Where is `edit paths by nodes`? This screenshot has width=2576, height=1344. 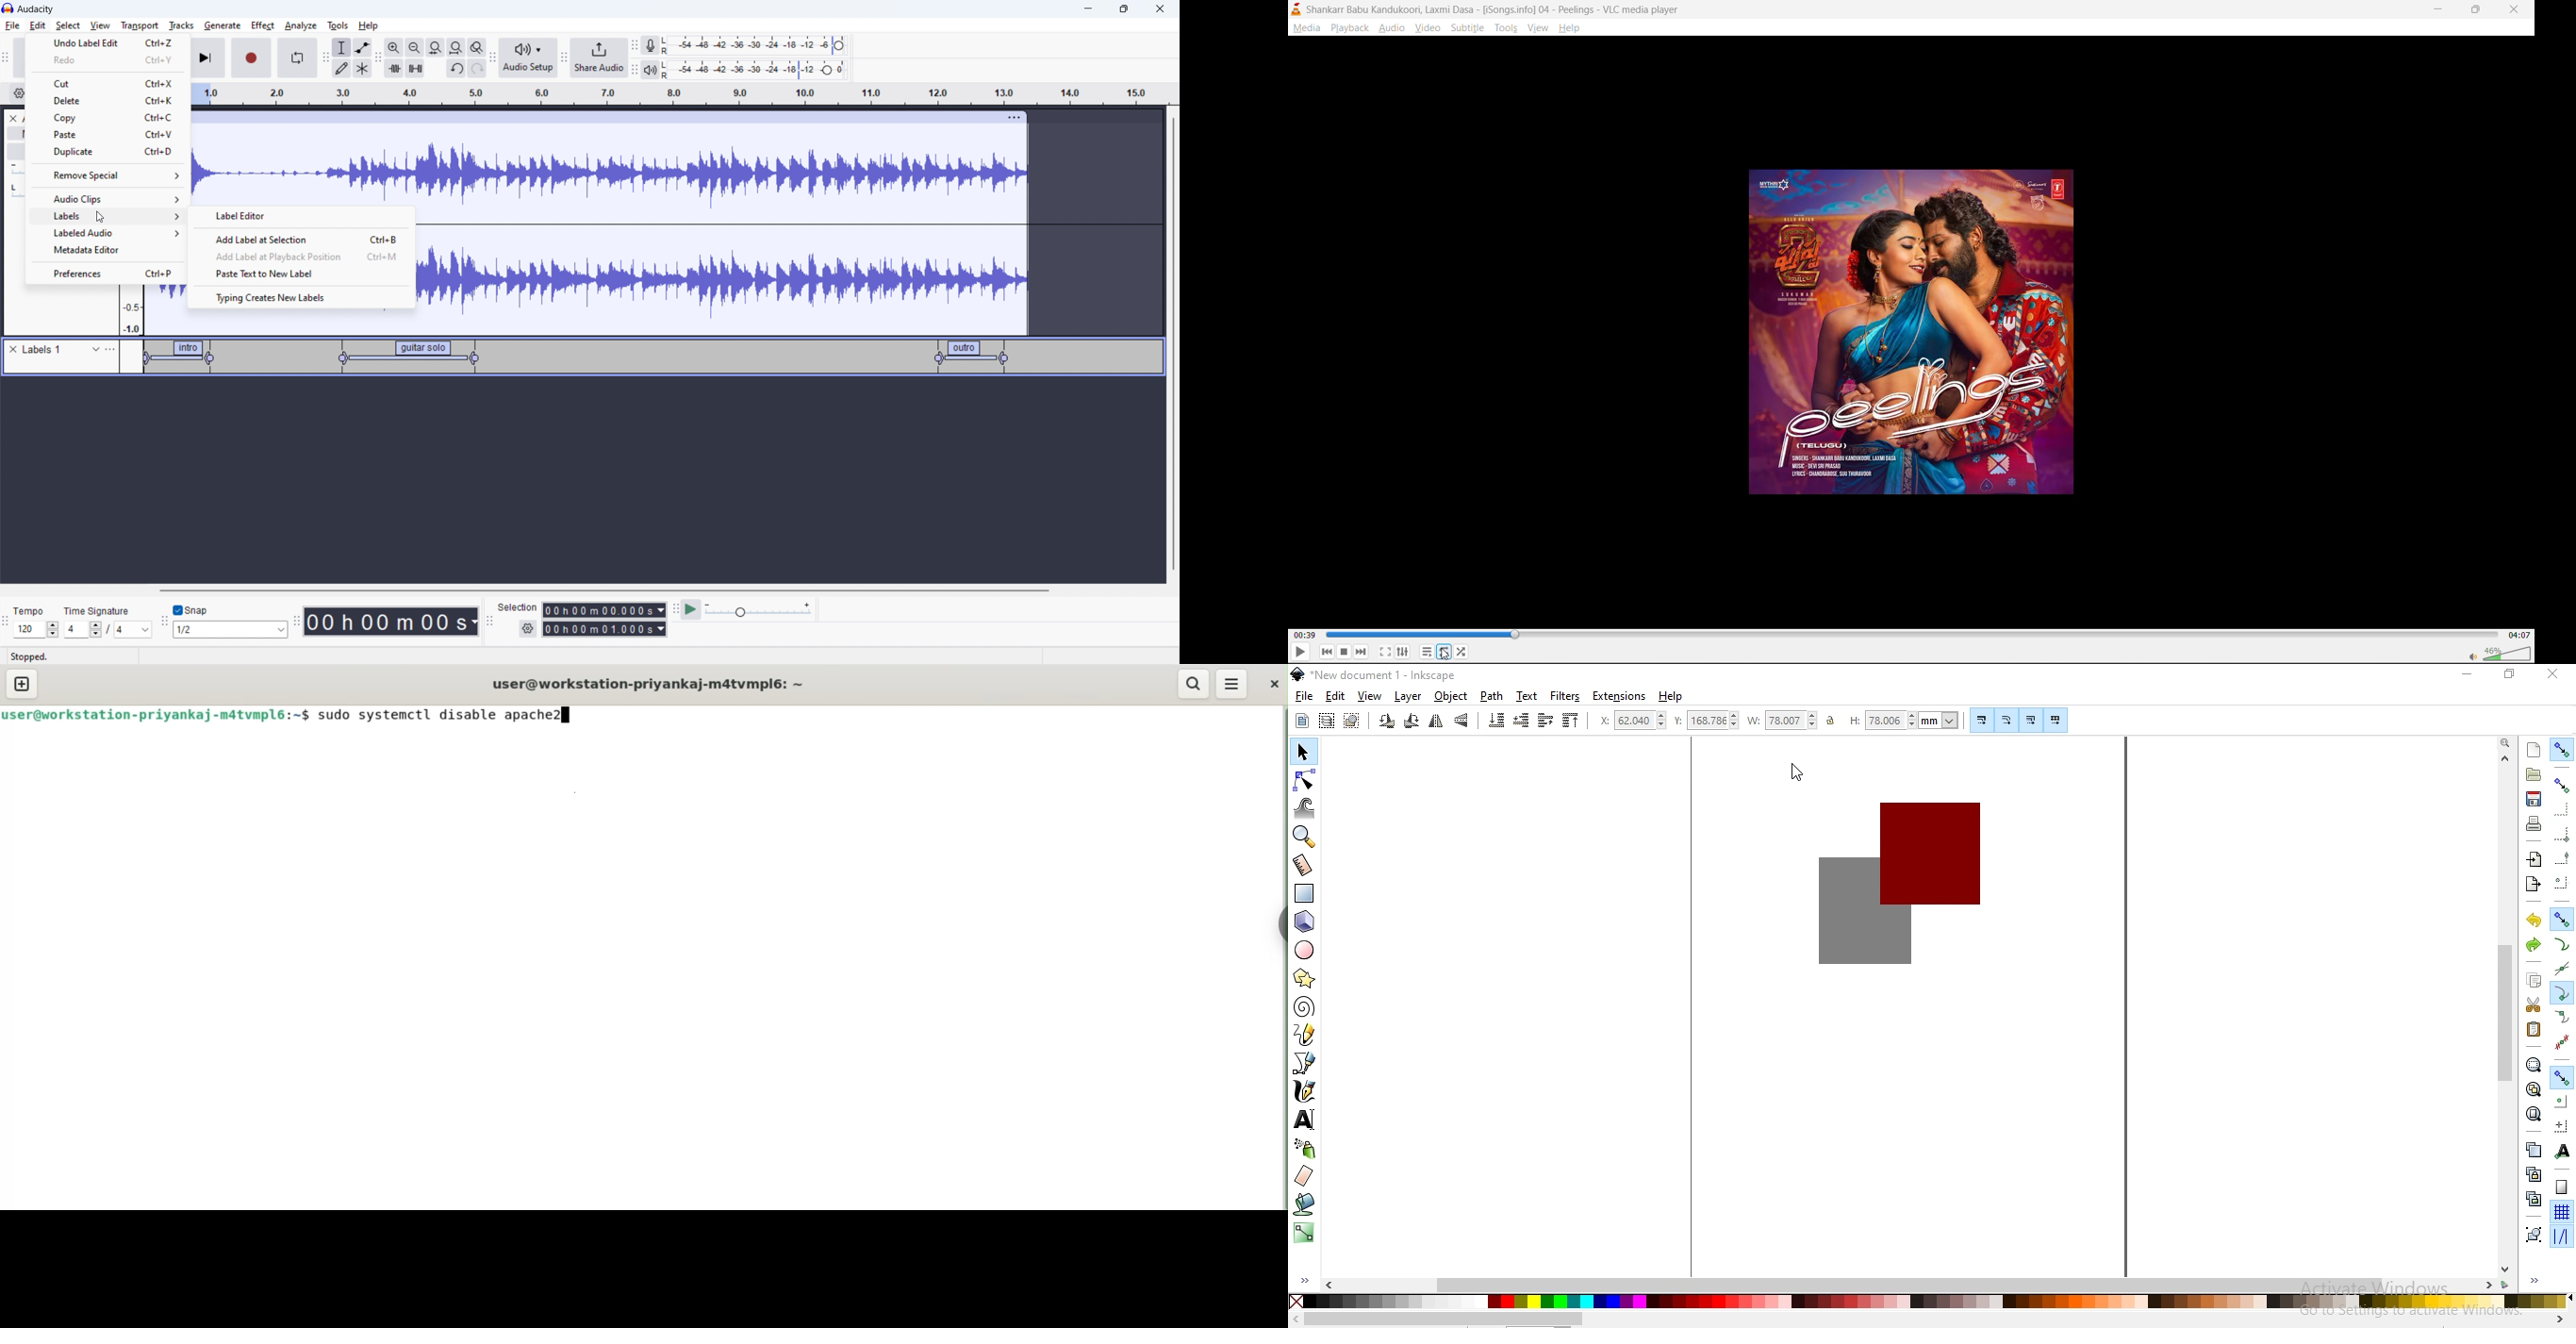 edit paths by nodes is located at coordinates (1306, 780).